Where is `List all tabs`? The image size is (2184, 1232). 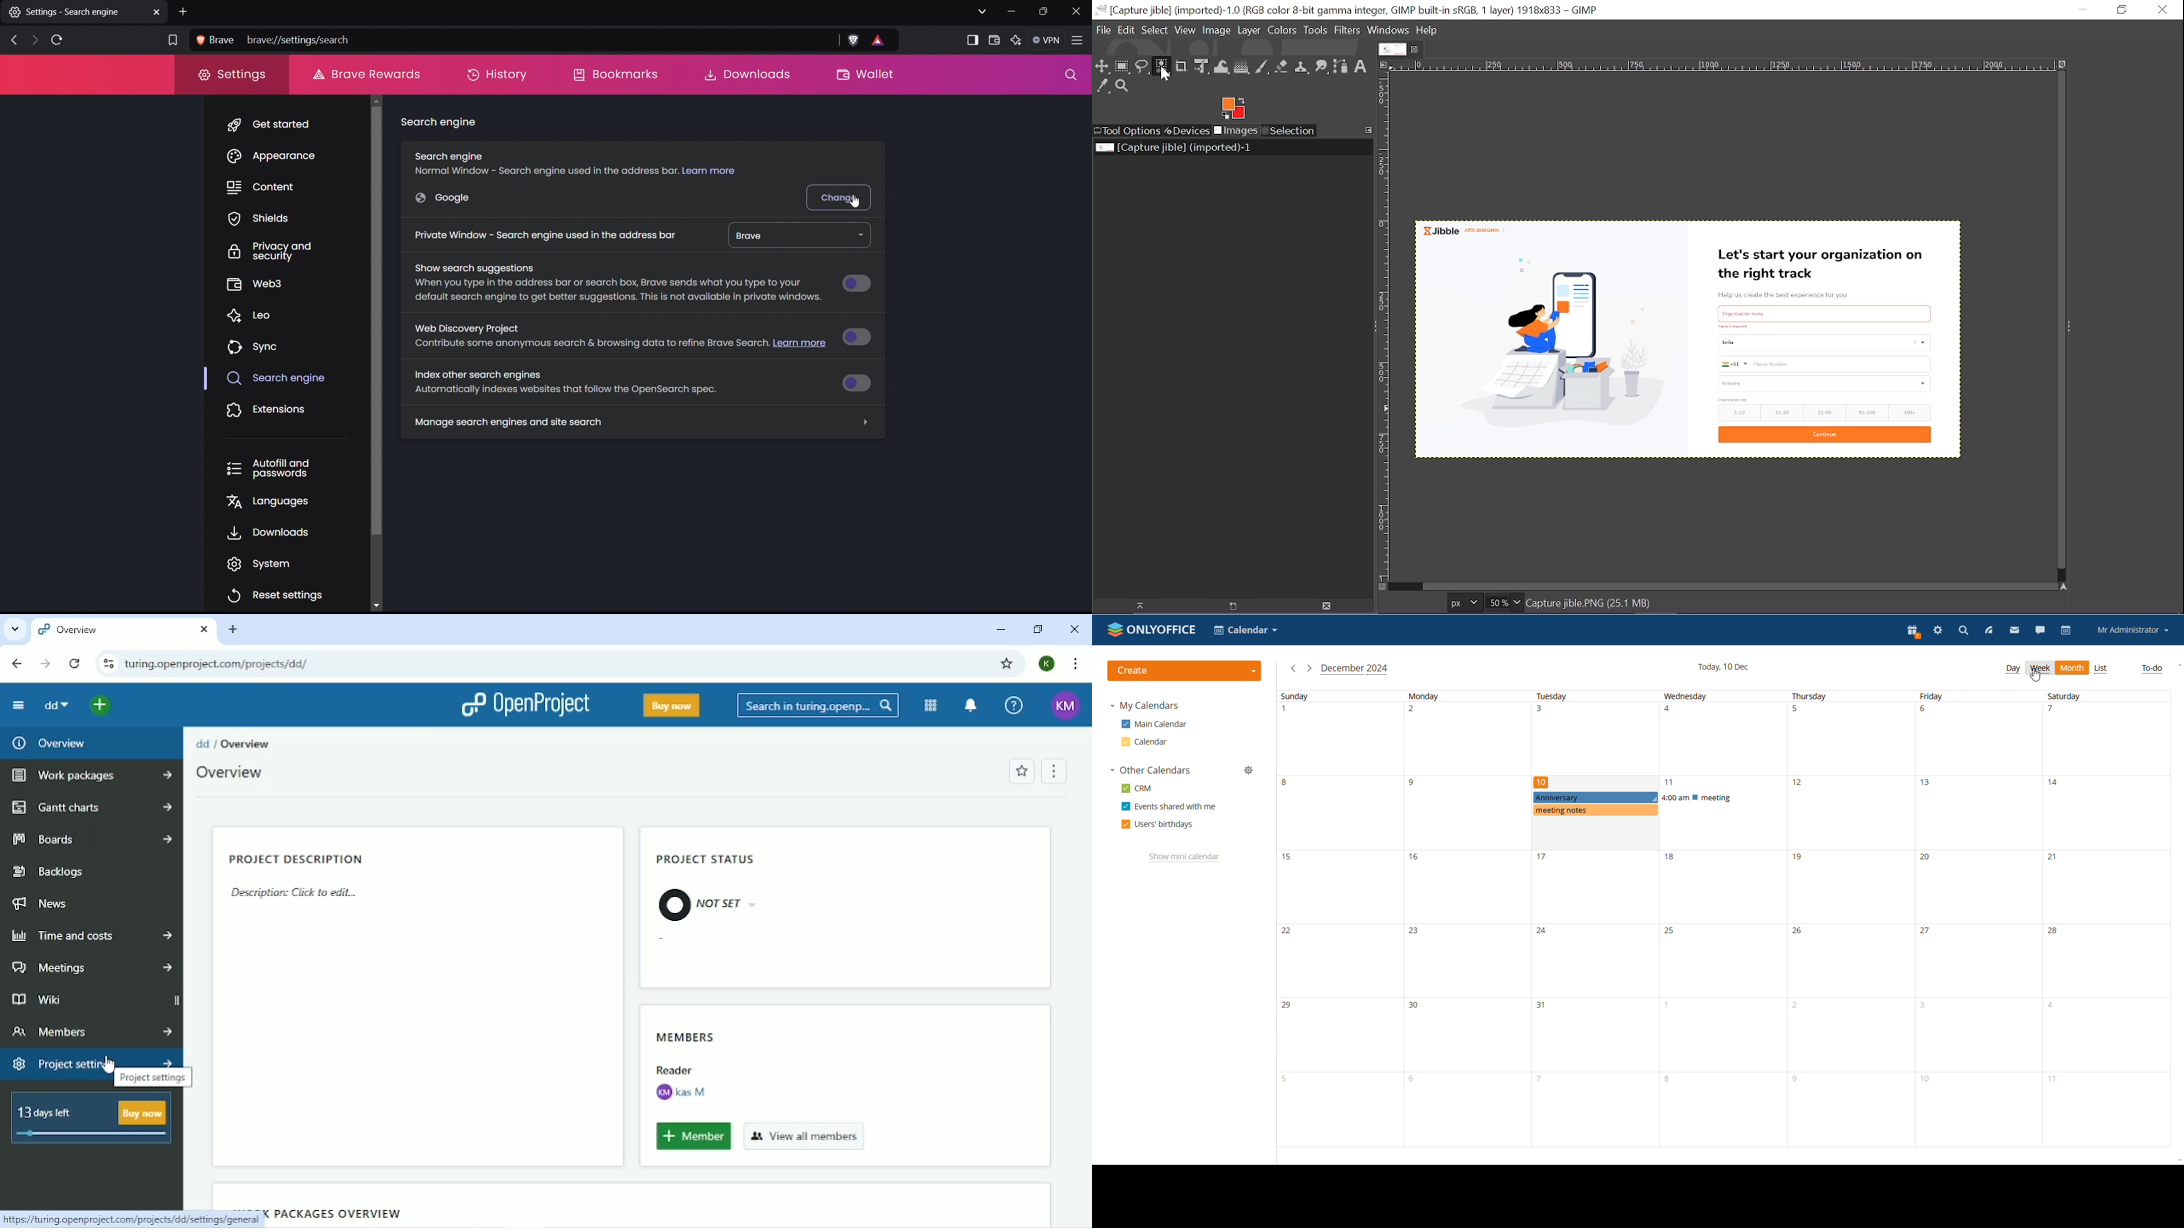
List all tabs is located at coordinates (980, 11).